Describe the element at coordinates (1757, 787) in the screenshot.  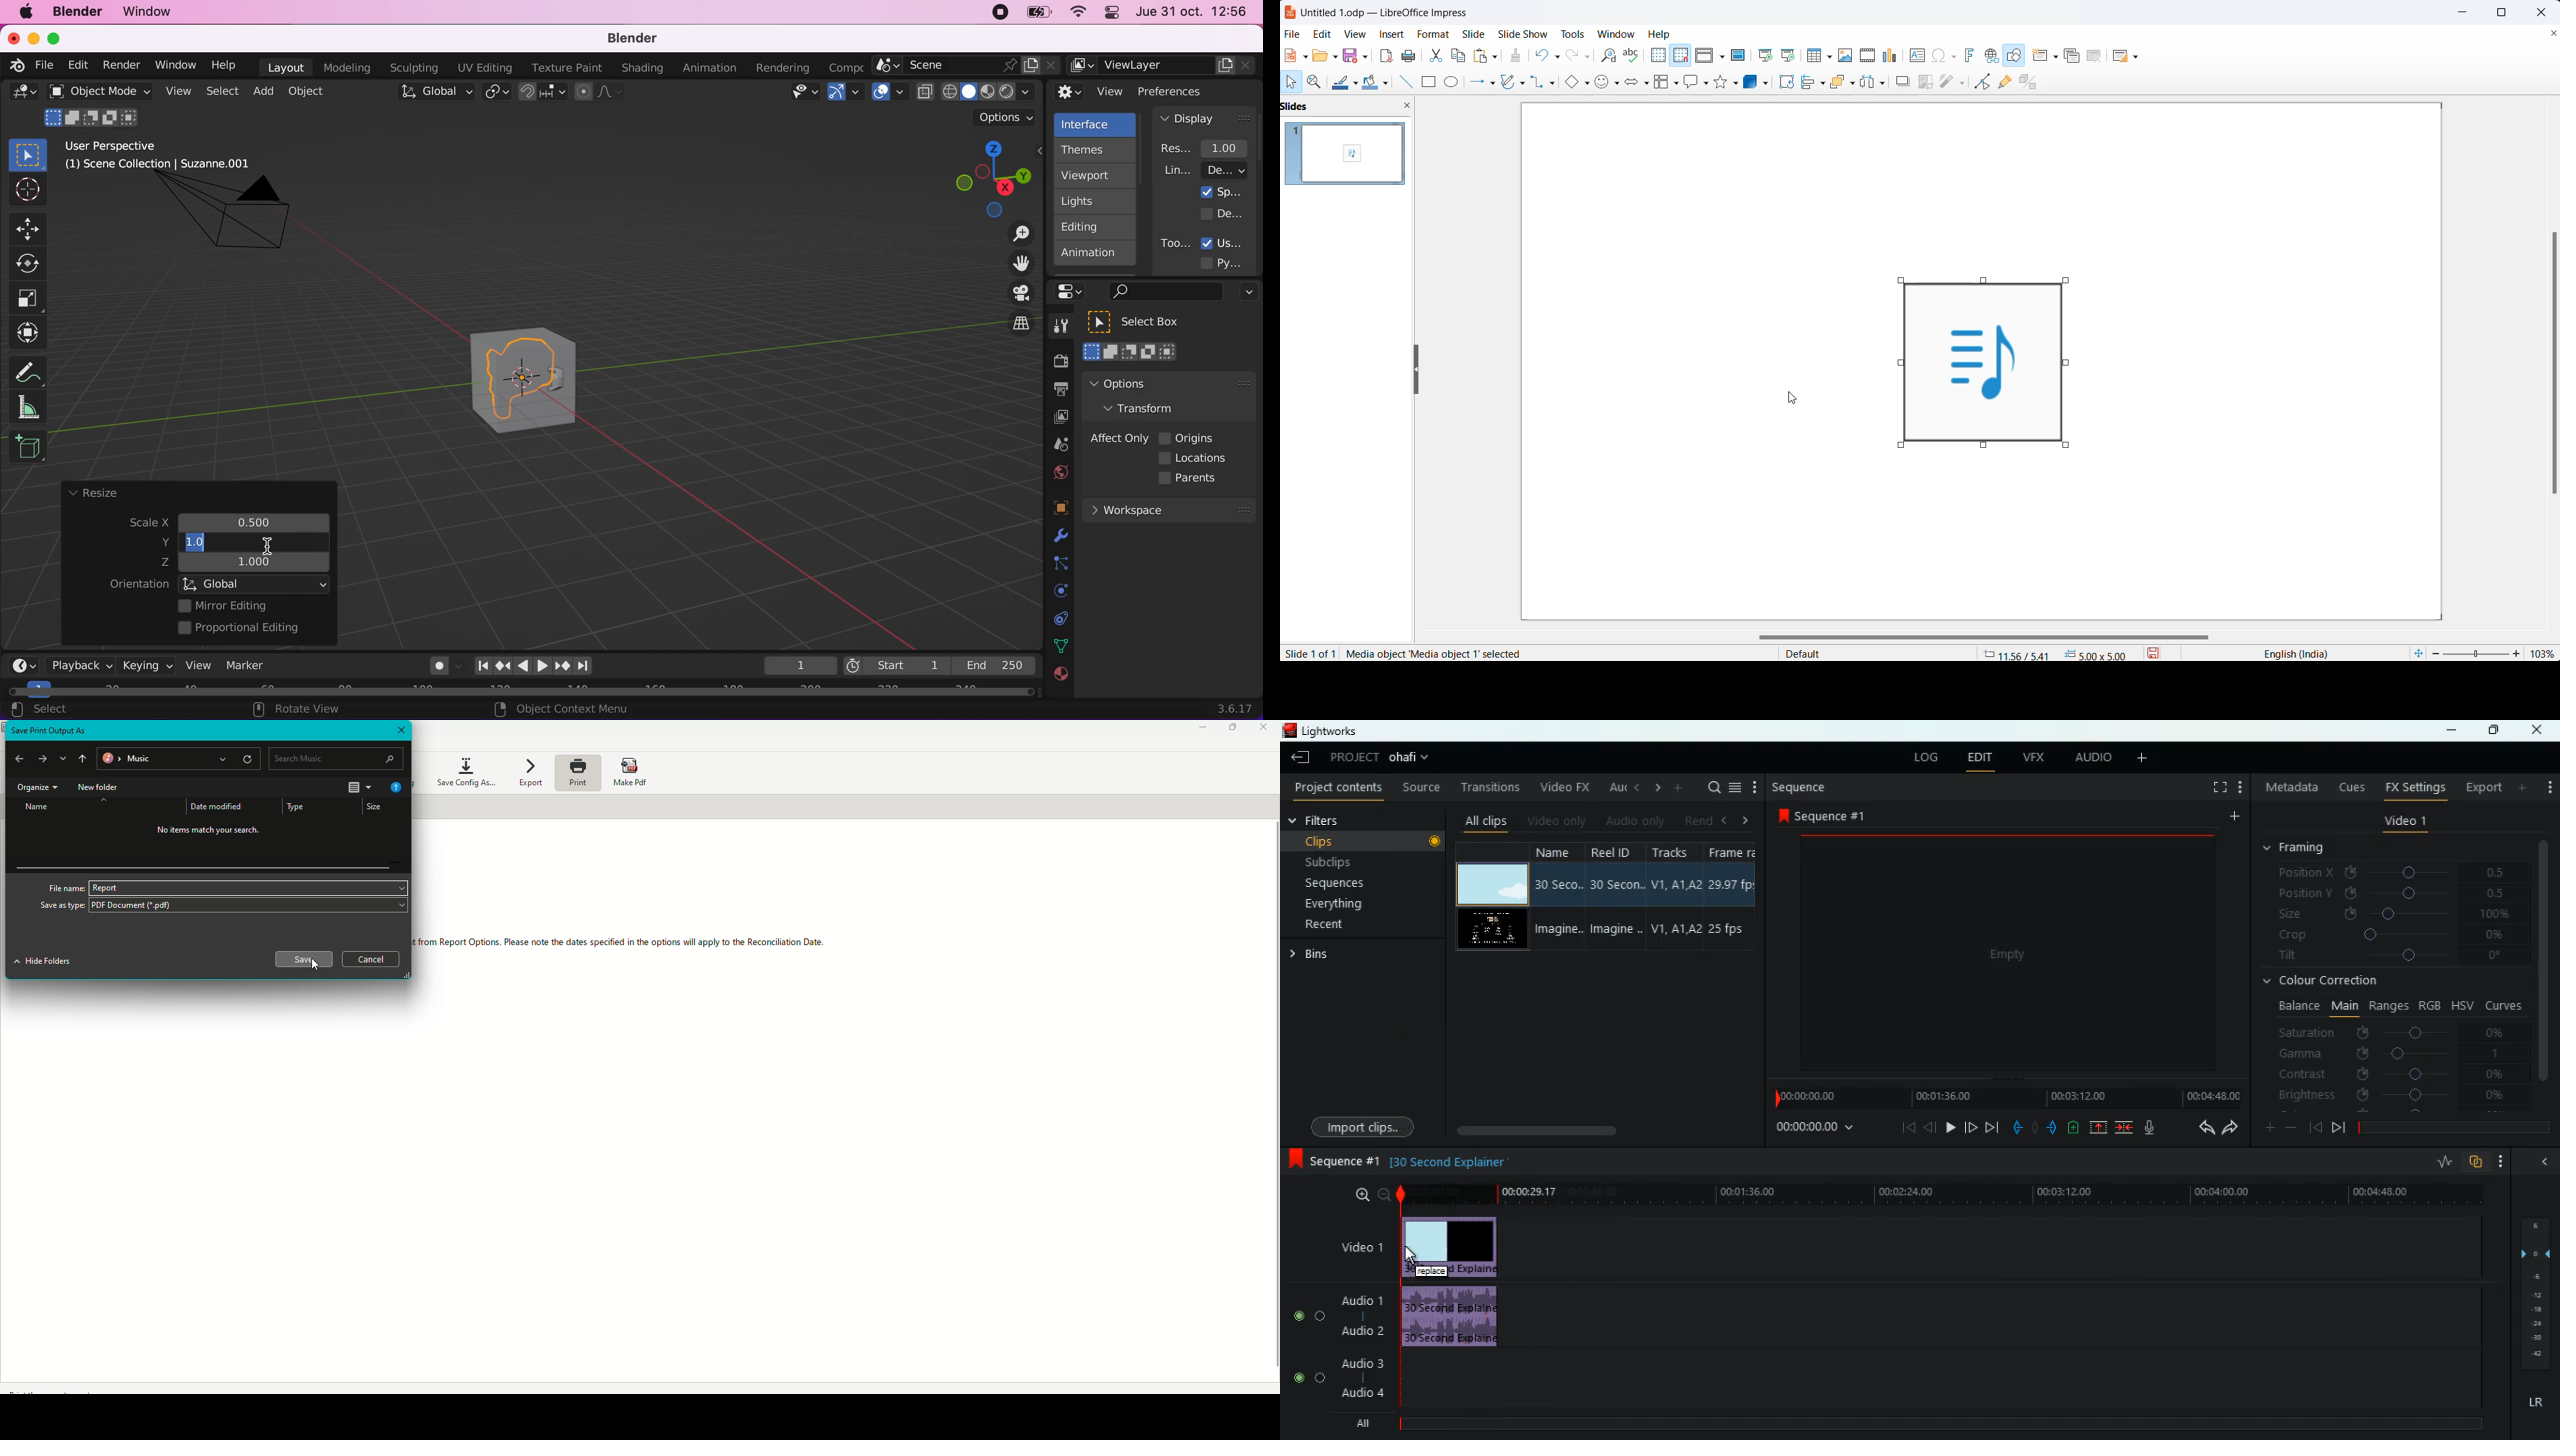
I see `more` at that location.